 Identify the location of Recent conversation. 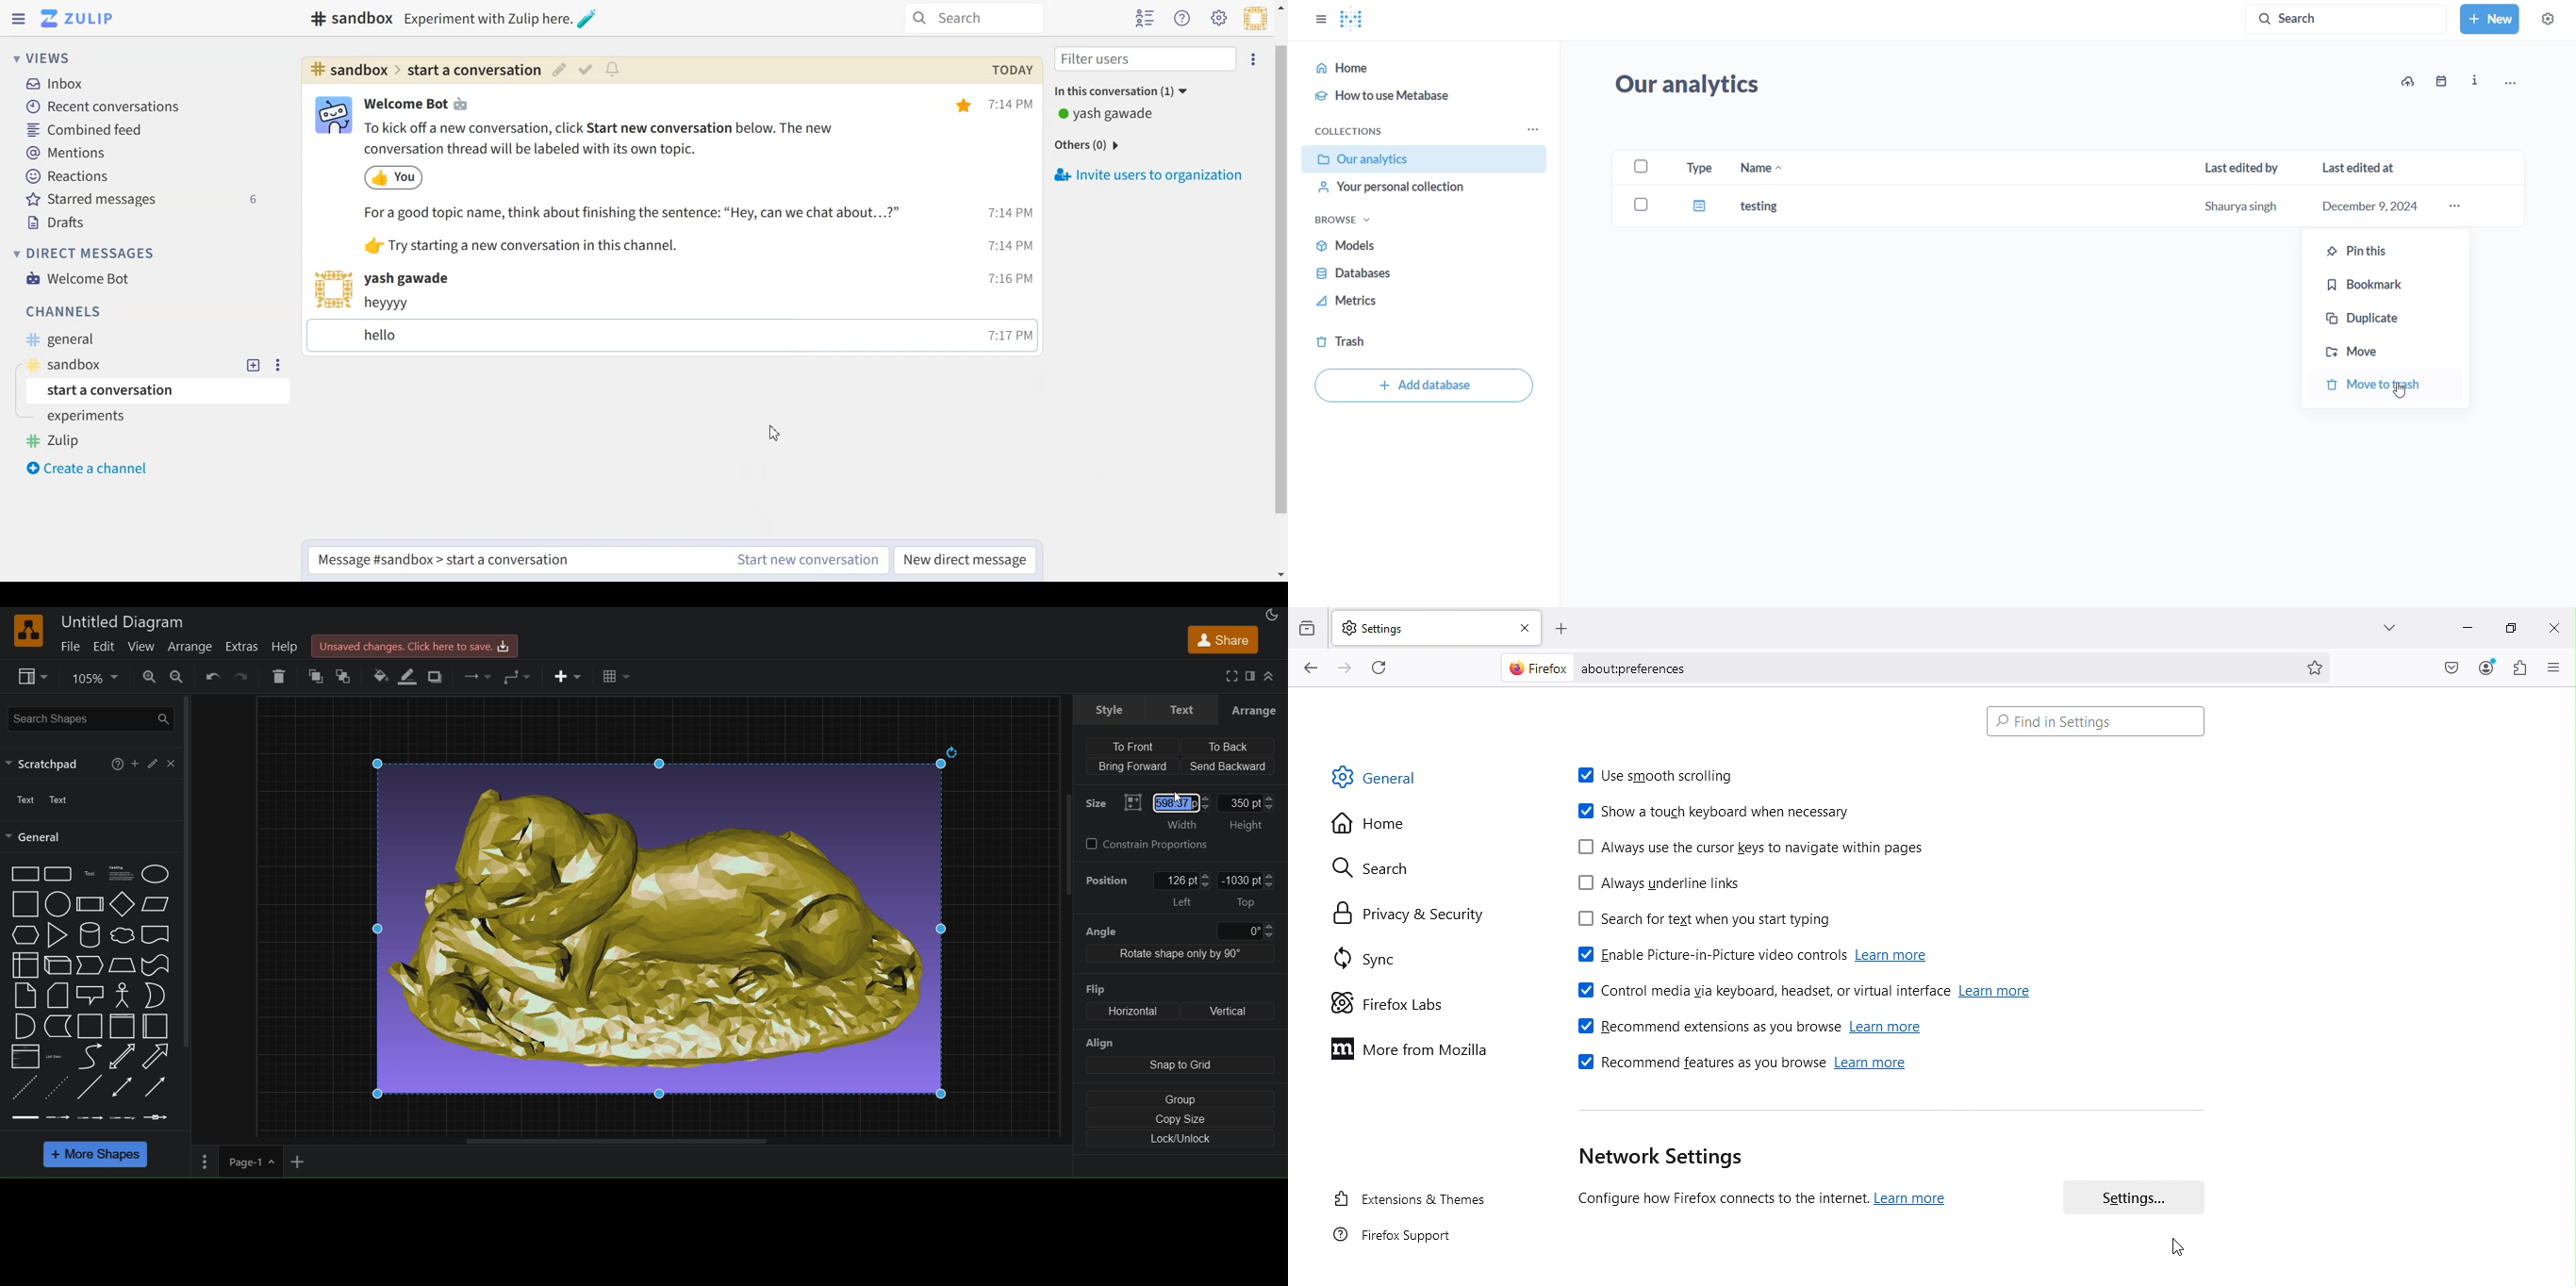
(102, 107).